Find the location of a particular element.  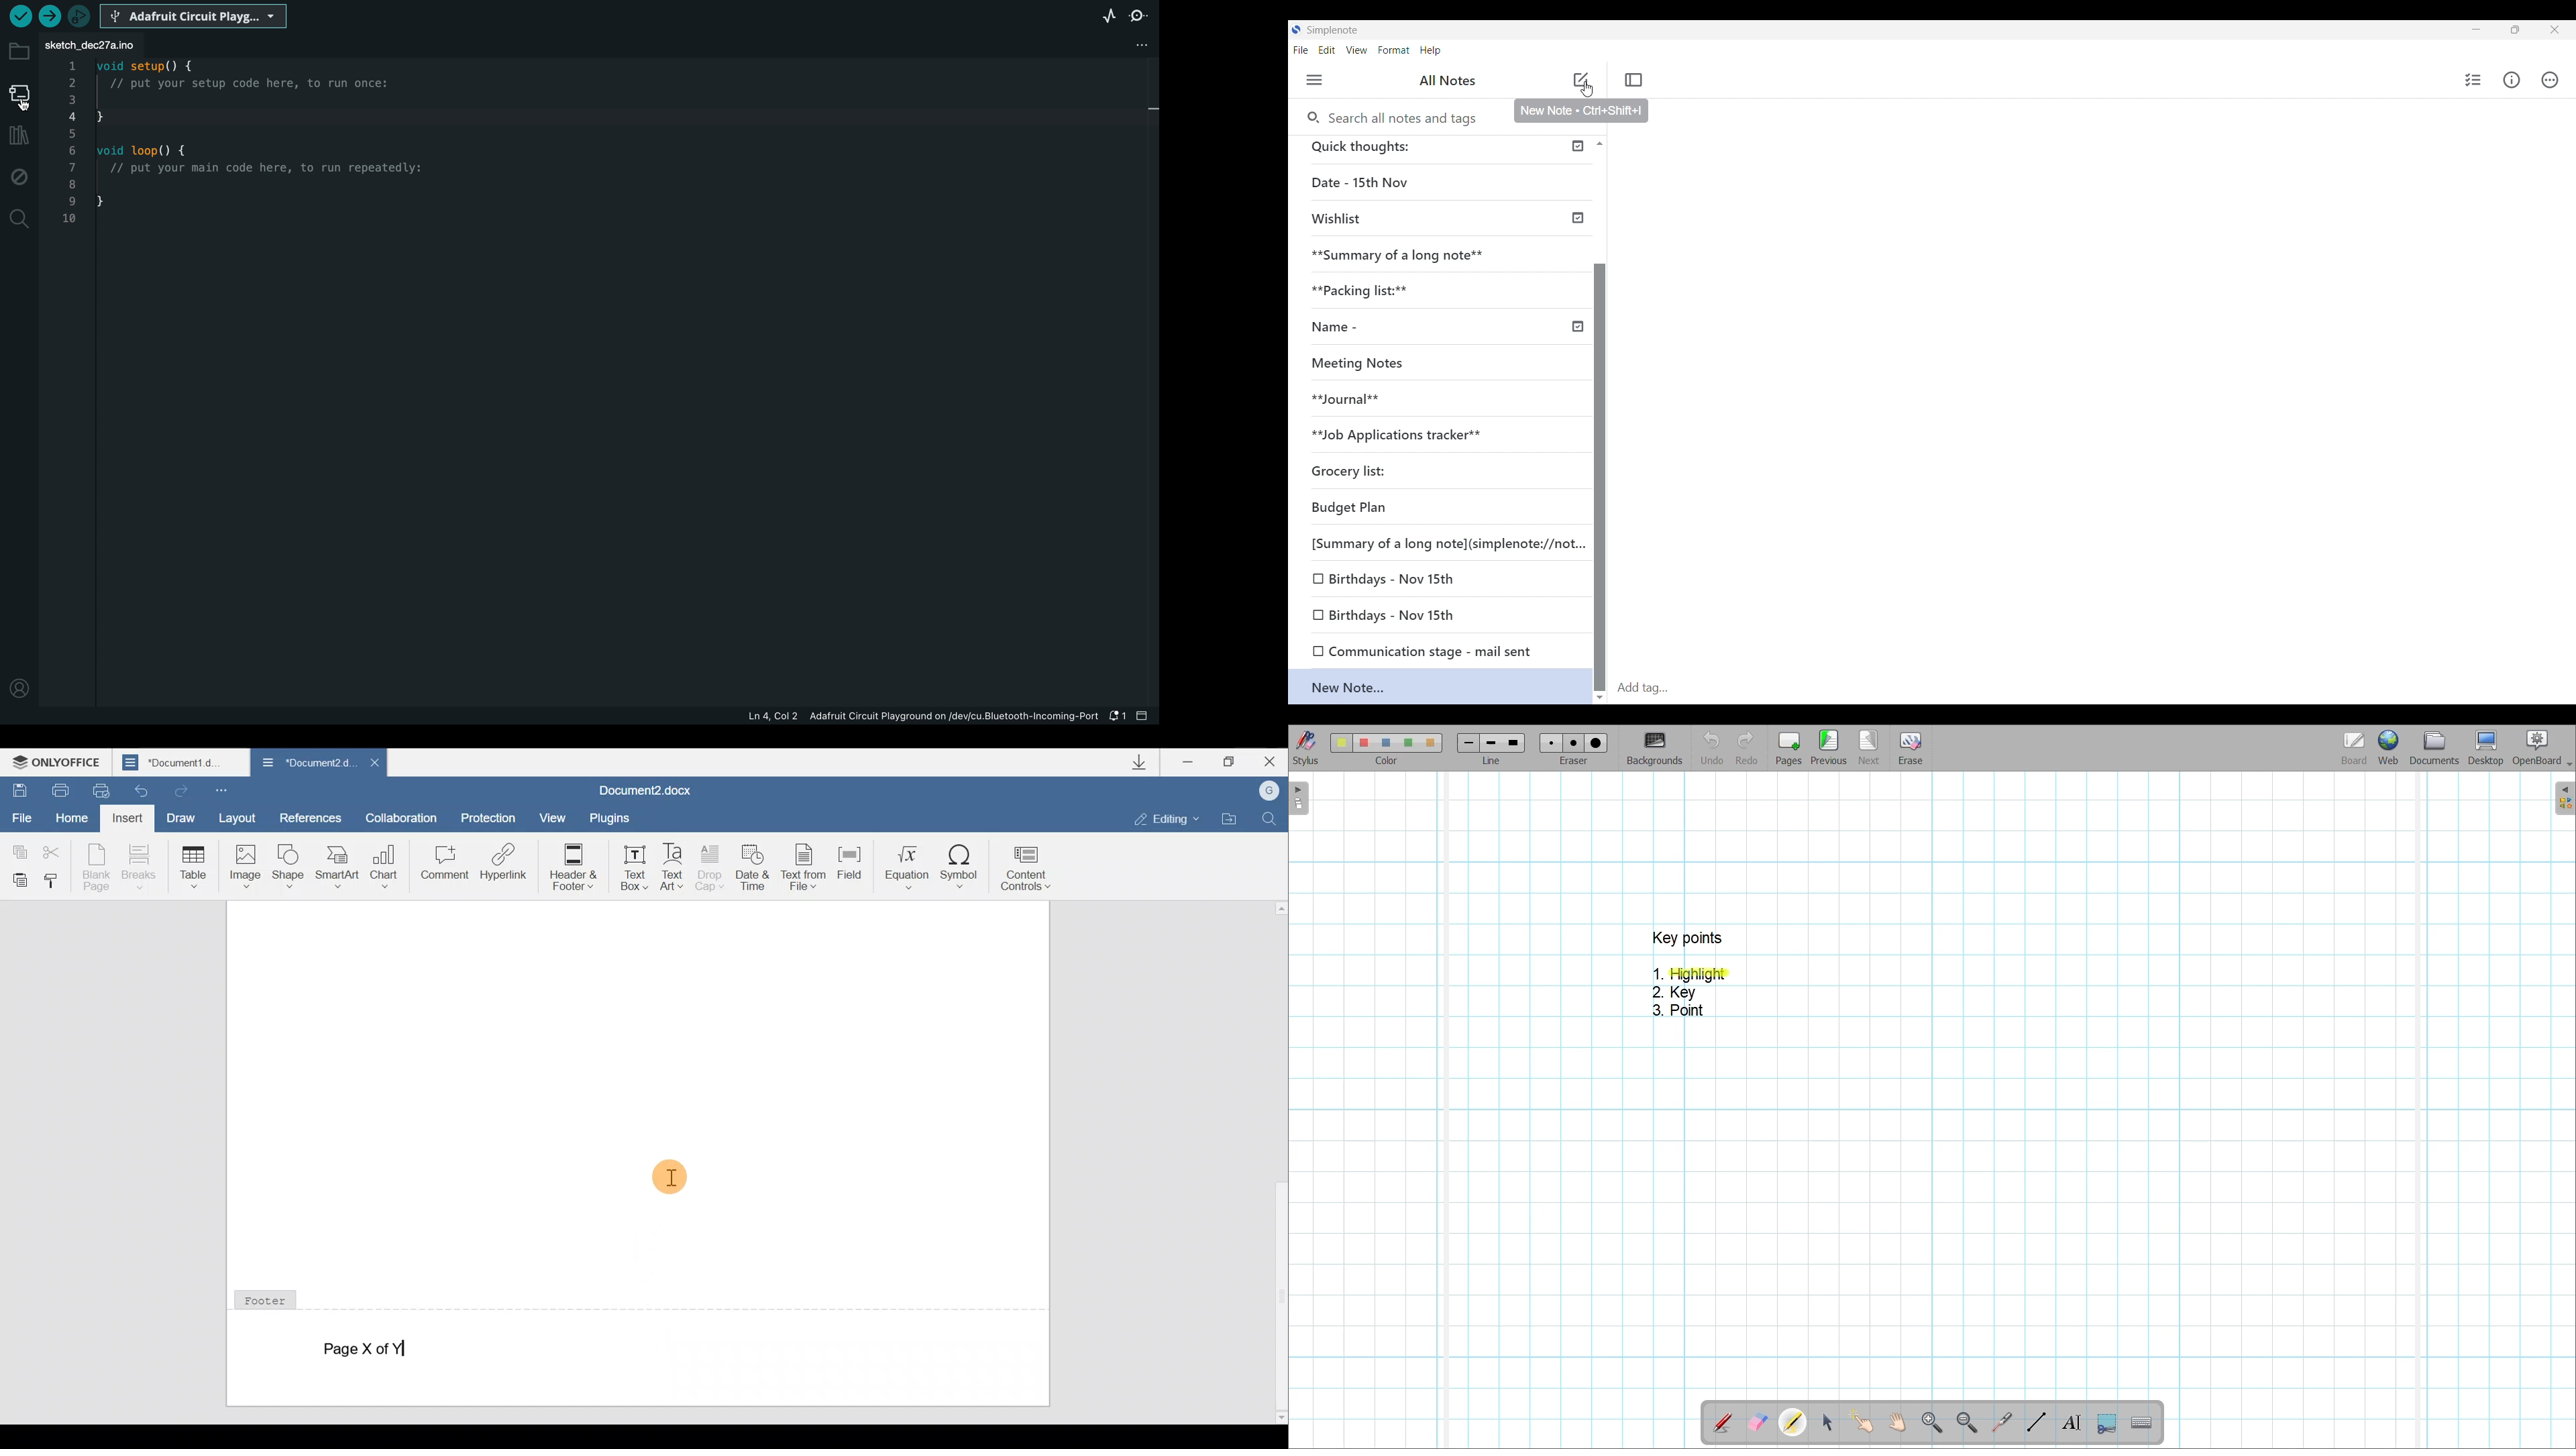

Insert is located at coordinates (128, 818).